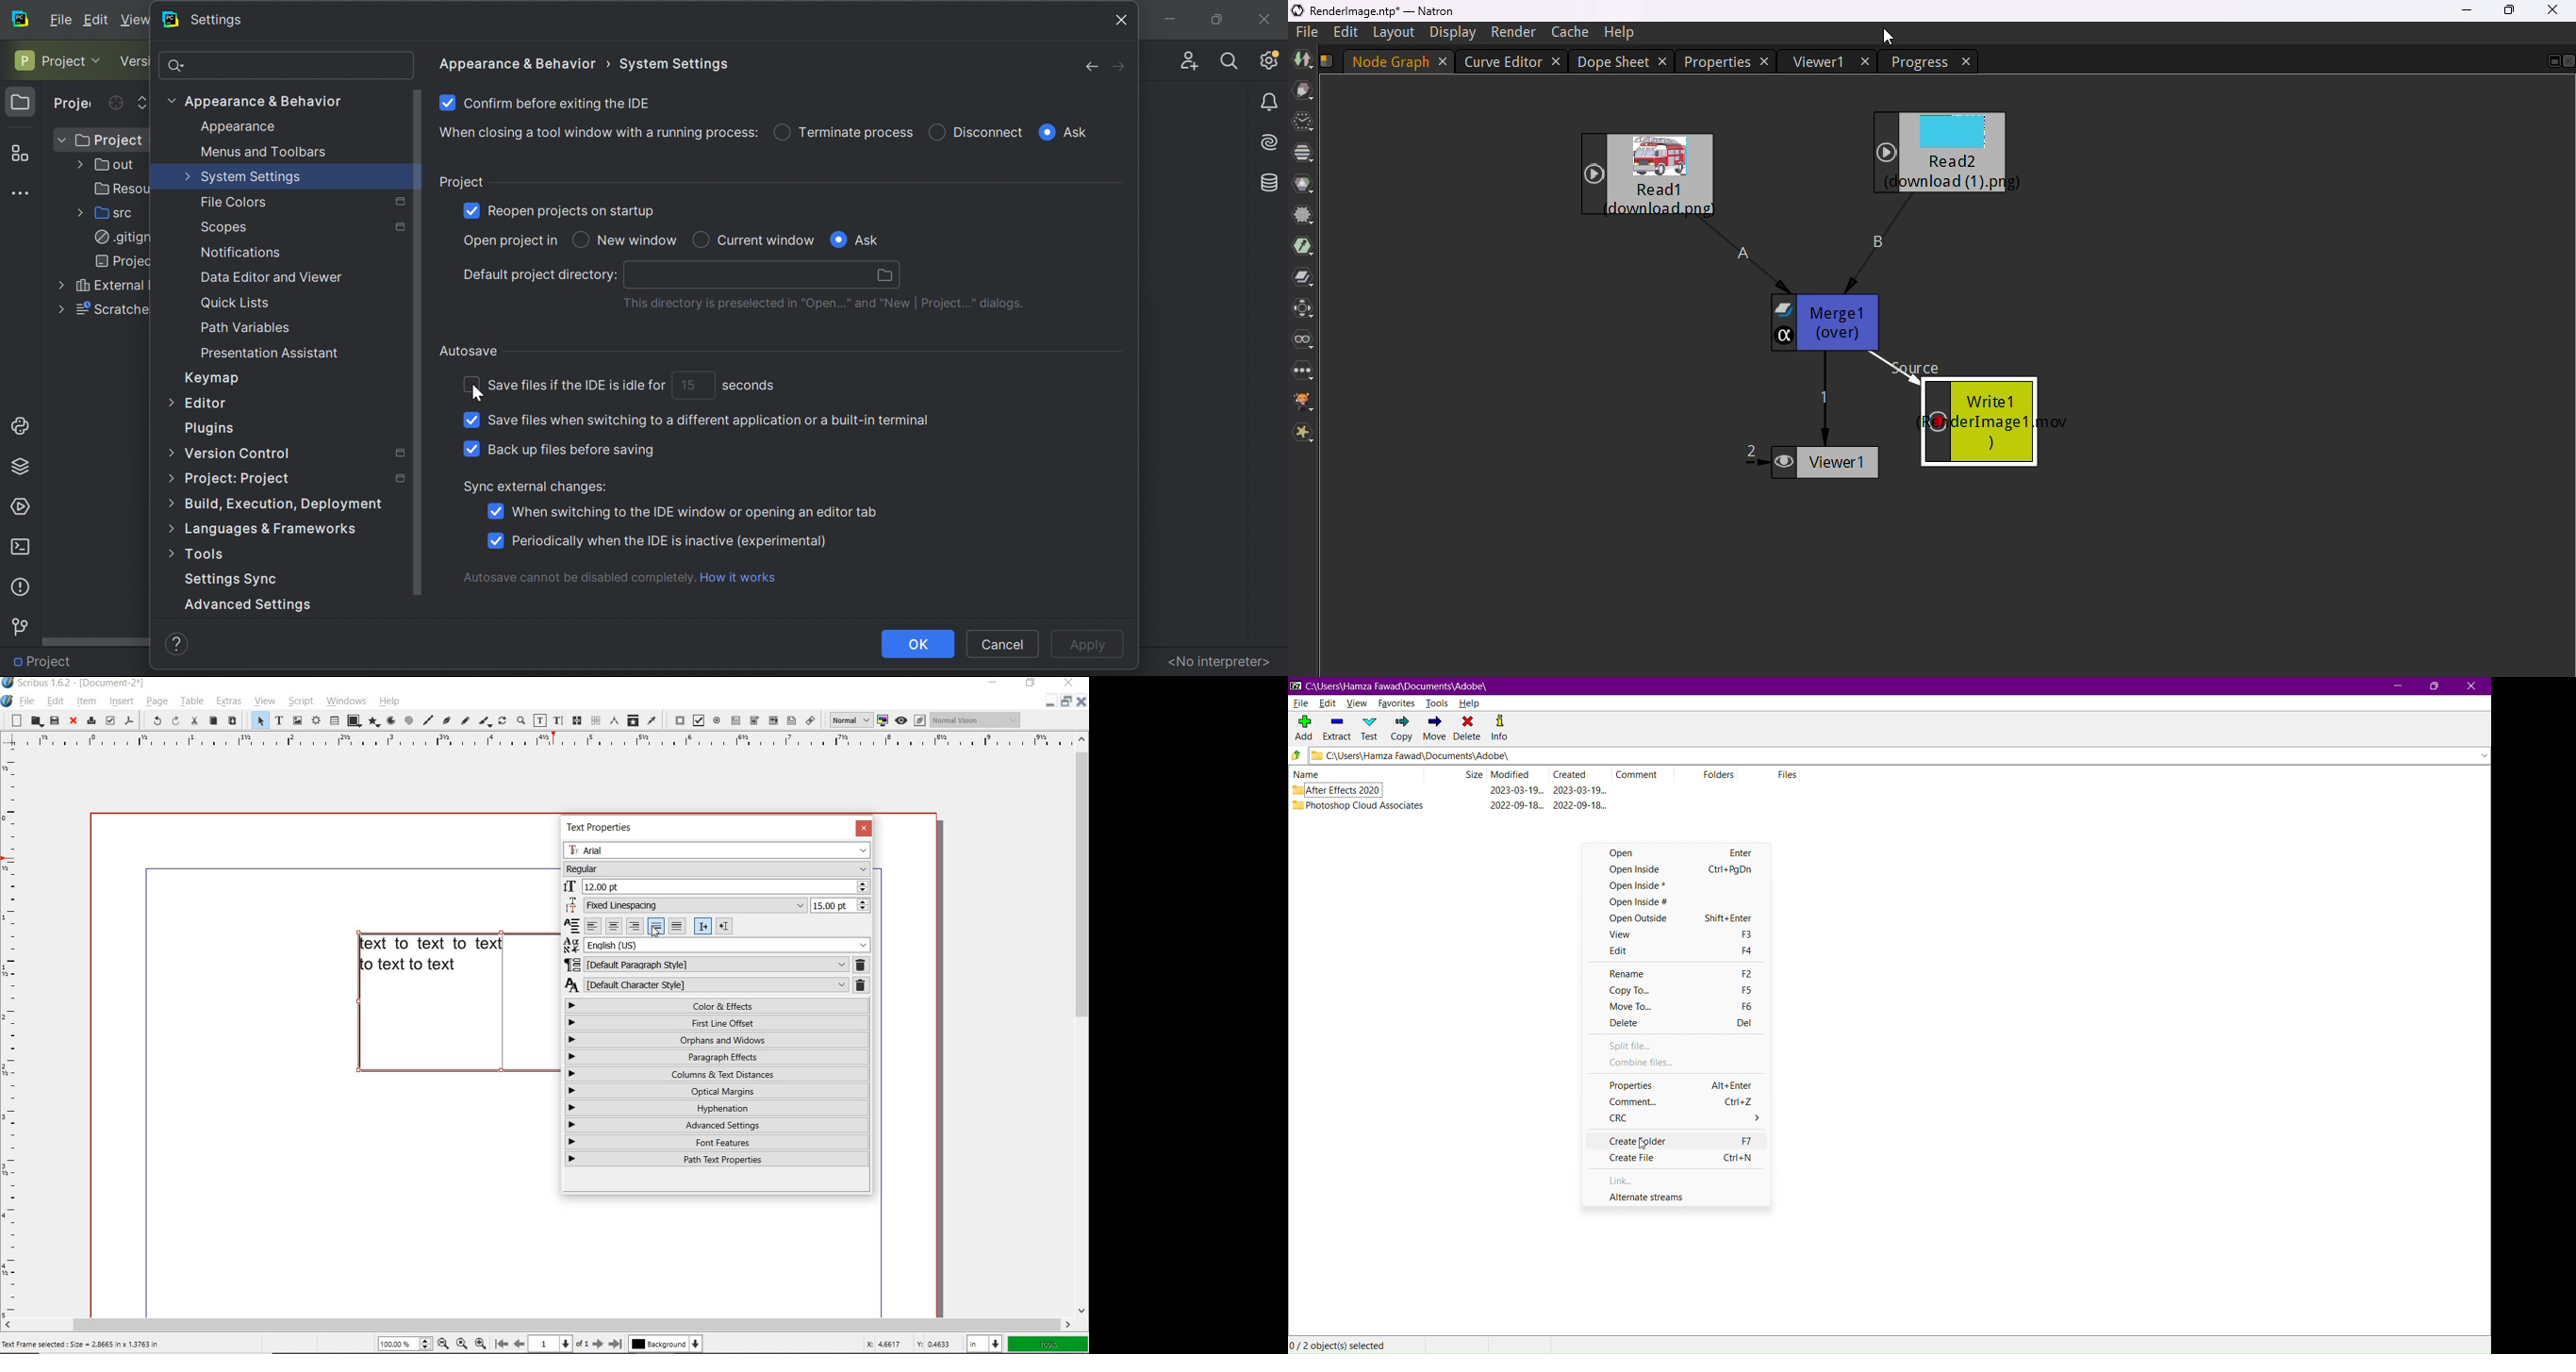 This screenshot has height=1372, width=2576. What do you see at coordinates (861, 964) in the screenshot?
I see `REMOVE` at bounding box center [861, 964].